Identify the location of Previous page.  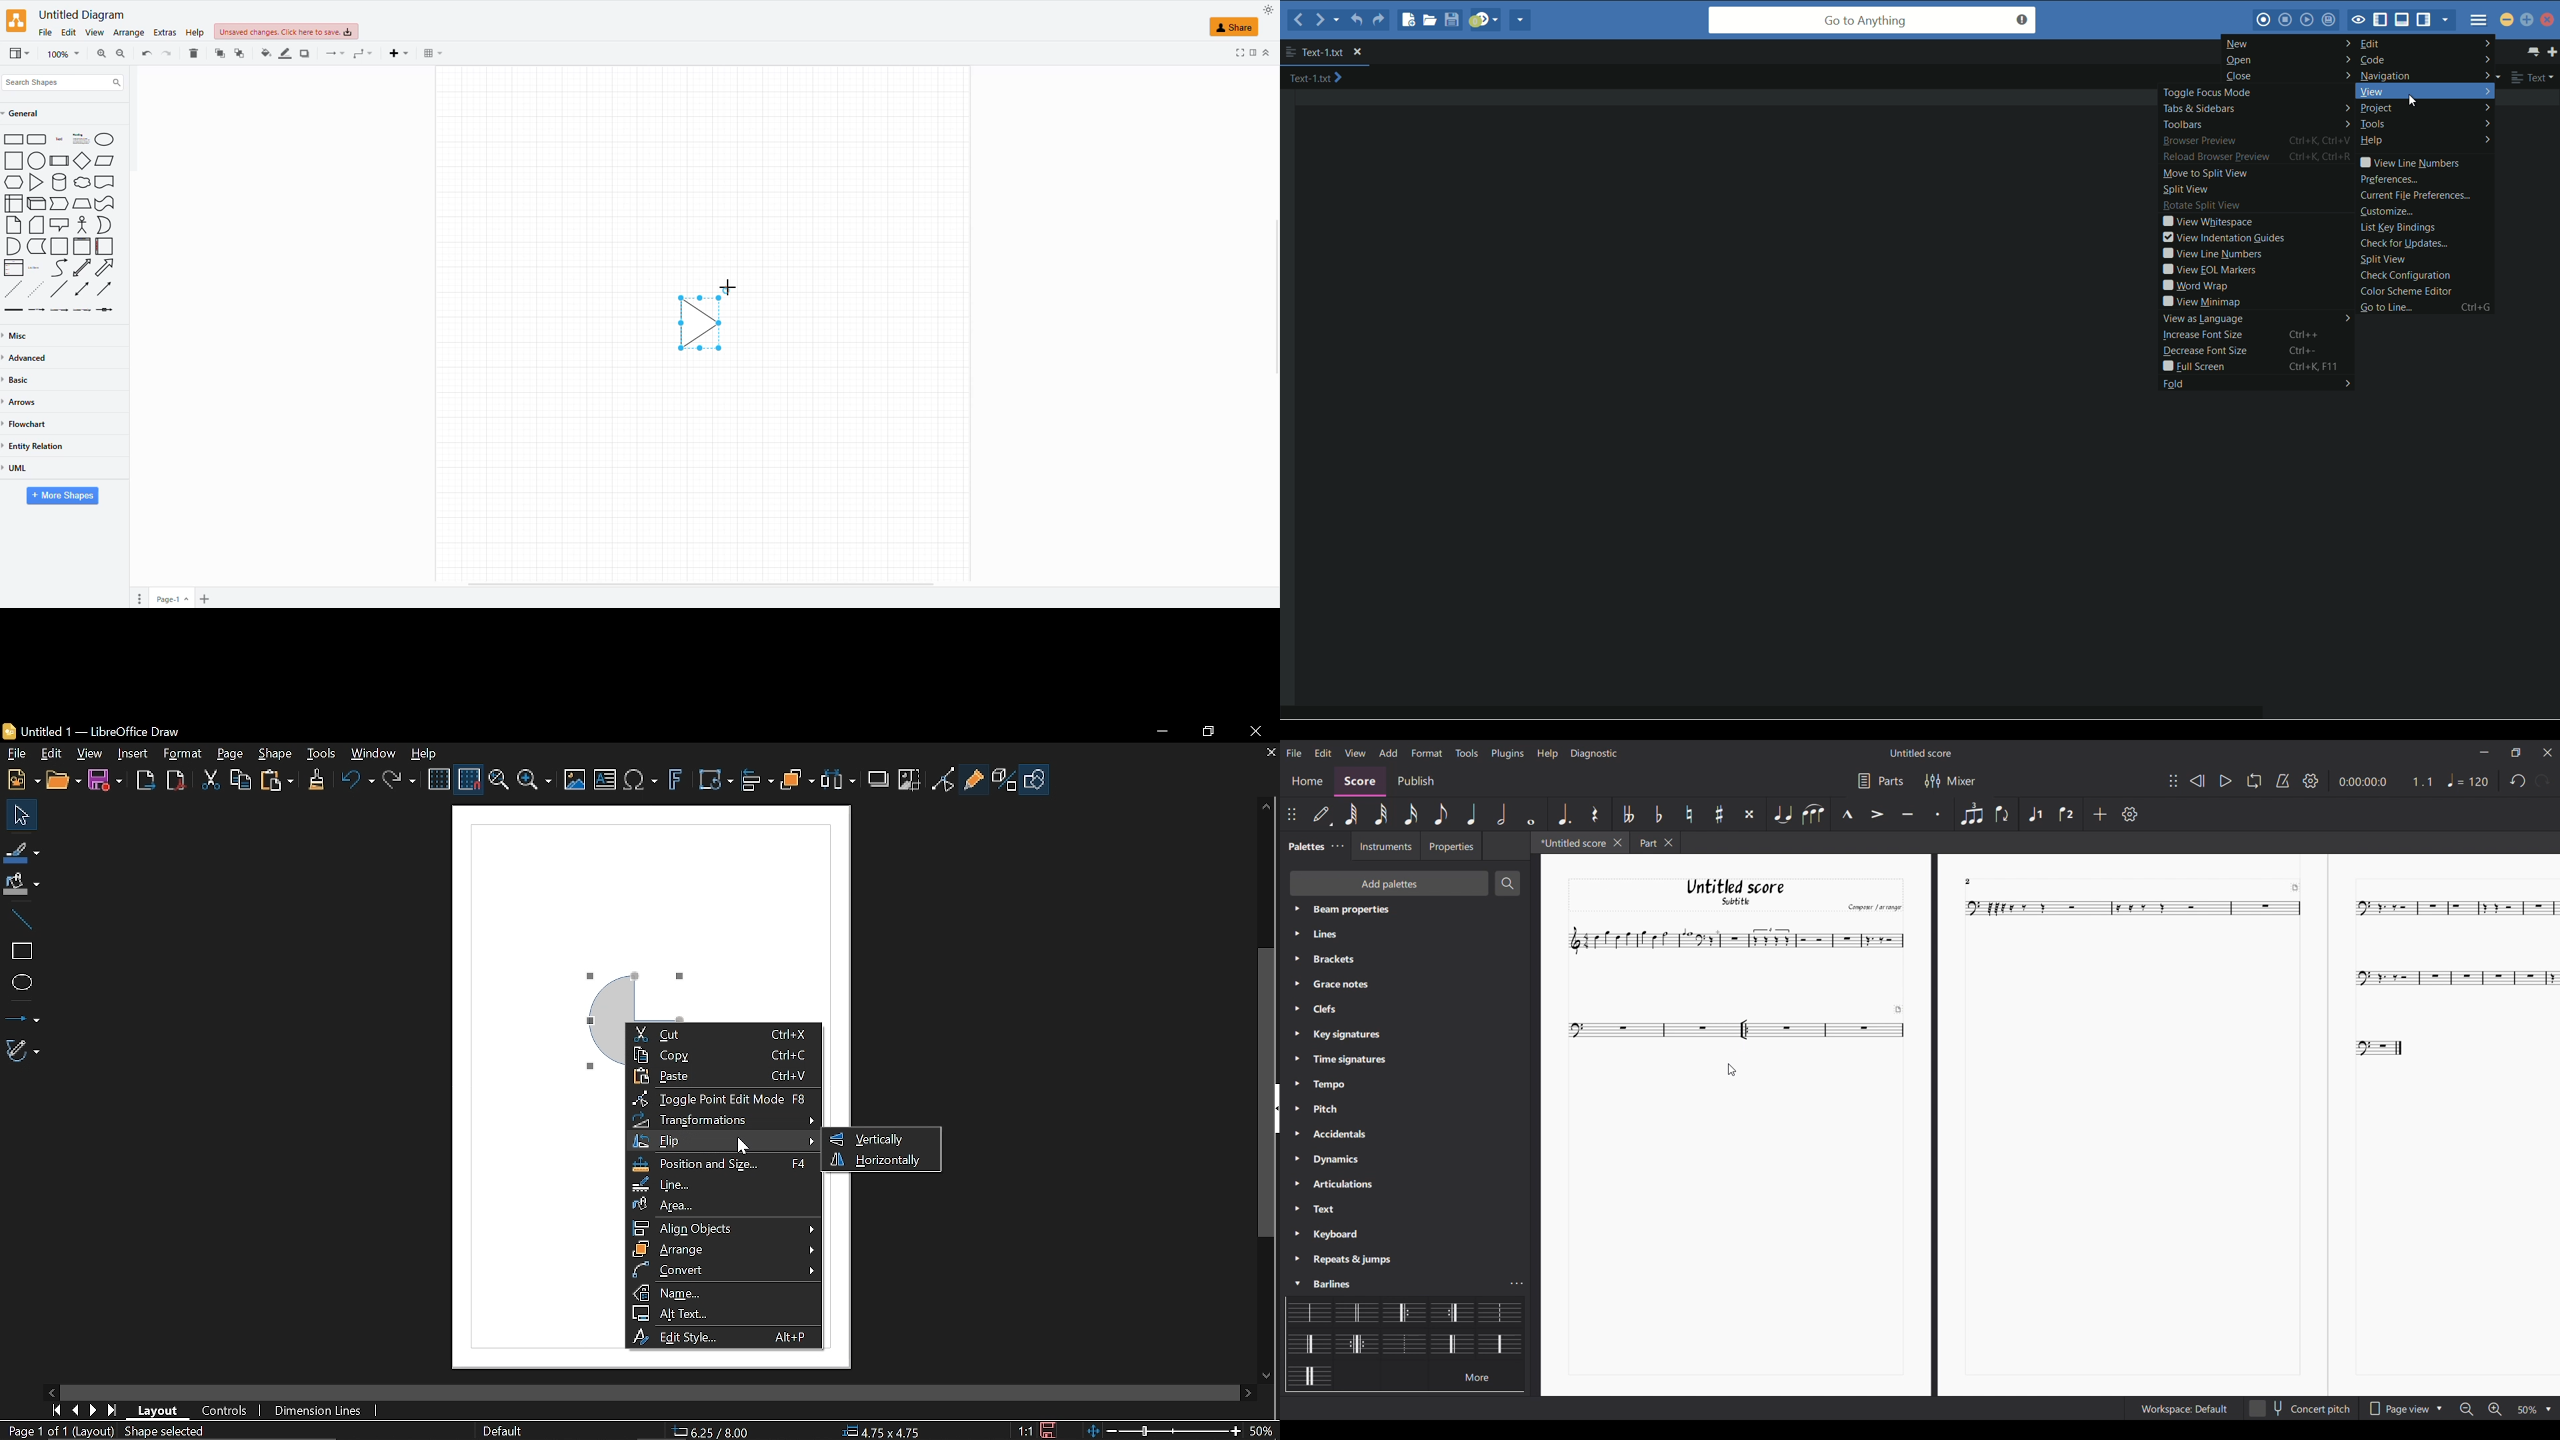
(75, 1409).